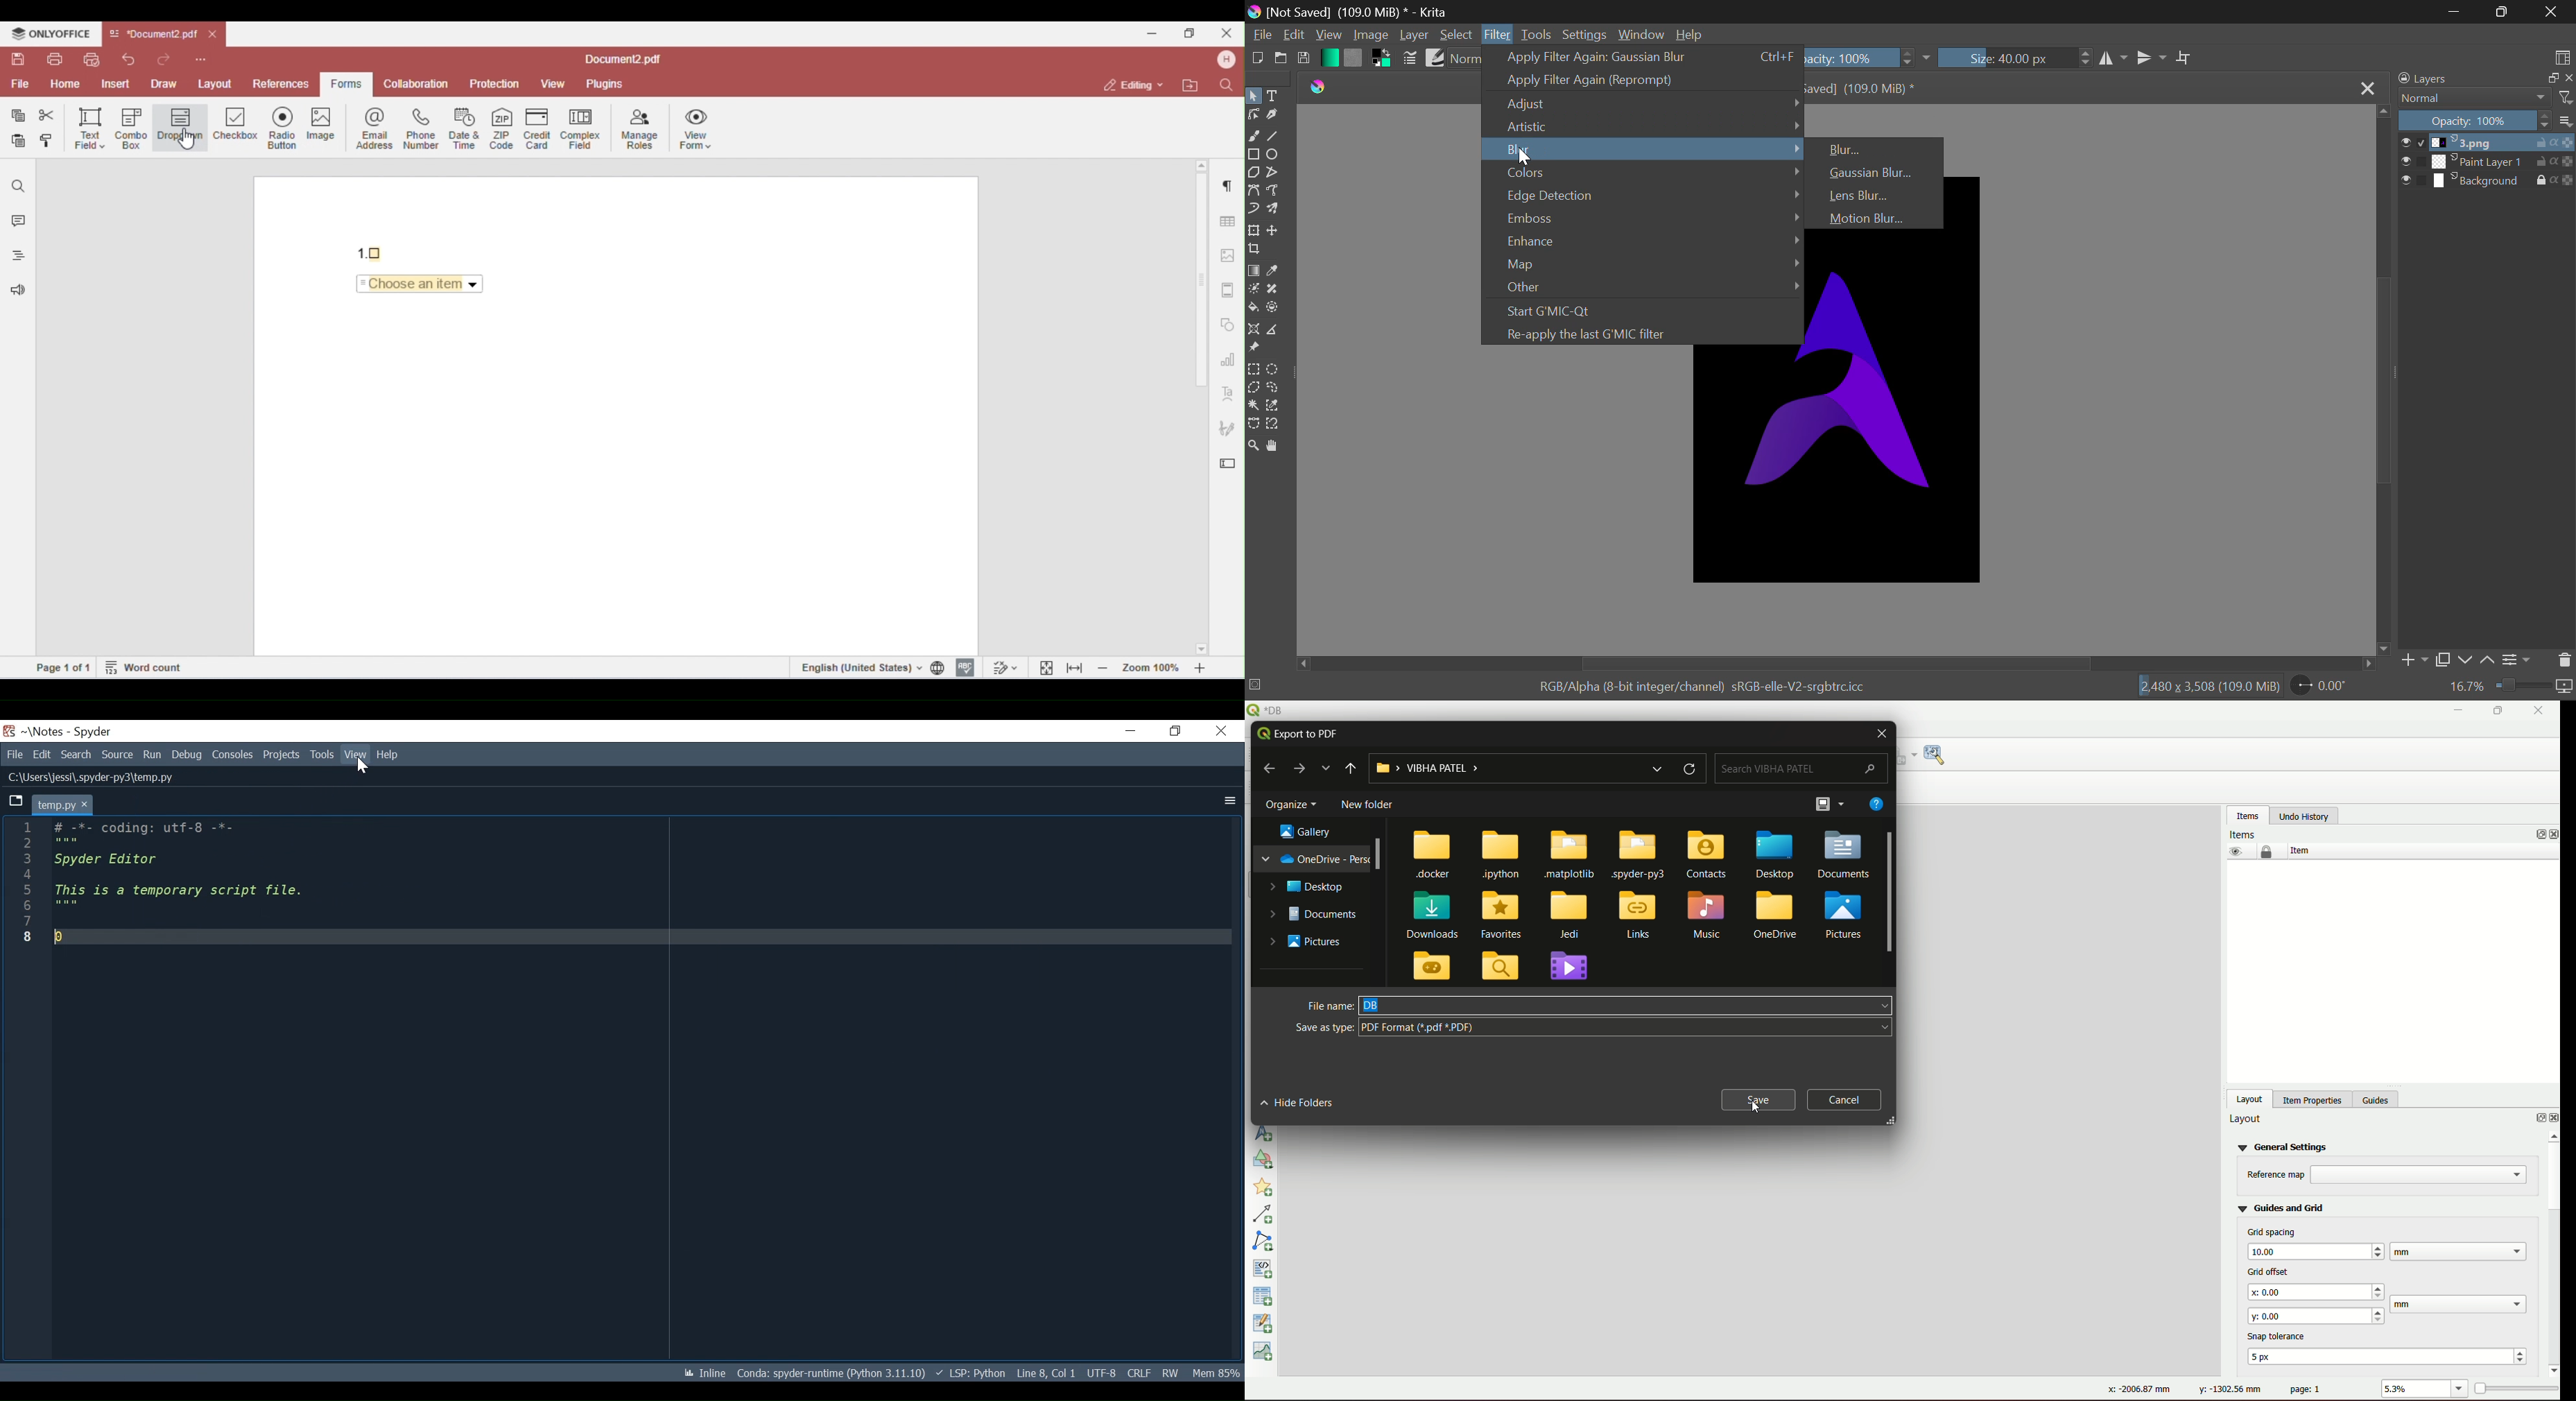 The image size is (2576, 1428). Describe the element at coordinates (2280, 1335) in the screenshot. I see `Snap tolerance` at that location.